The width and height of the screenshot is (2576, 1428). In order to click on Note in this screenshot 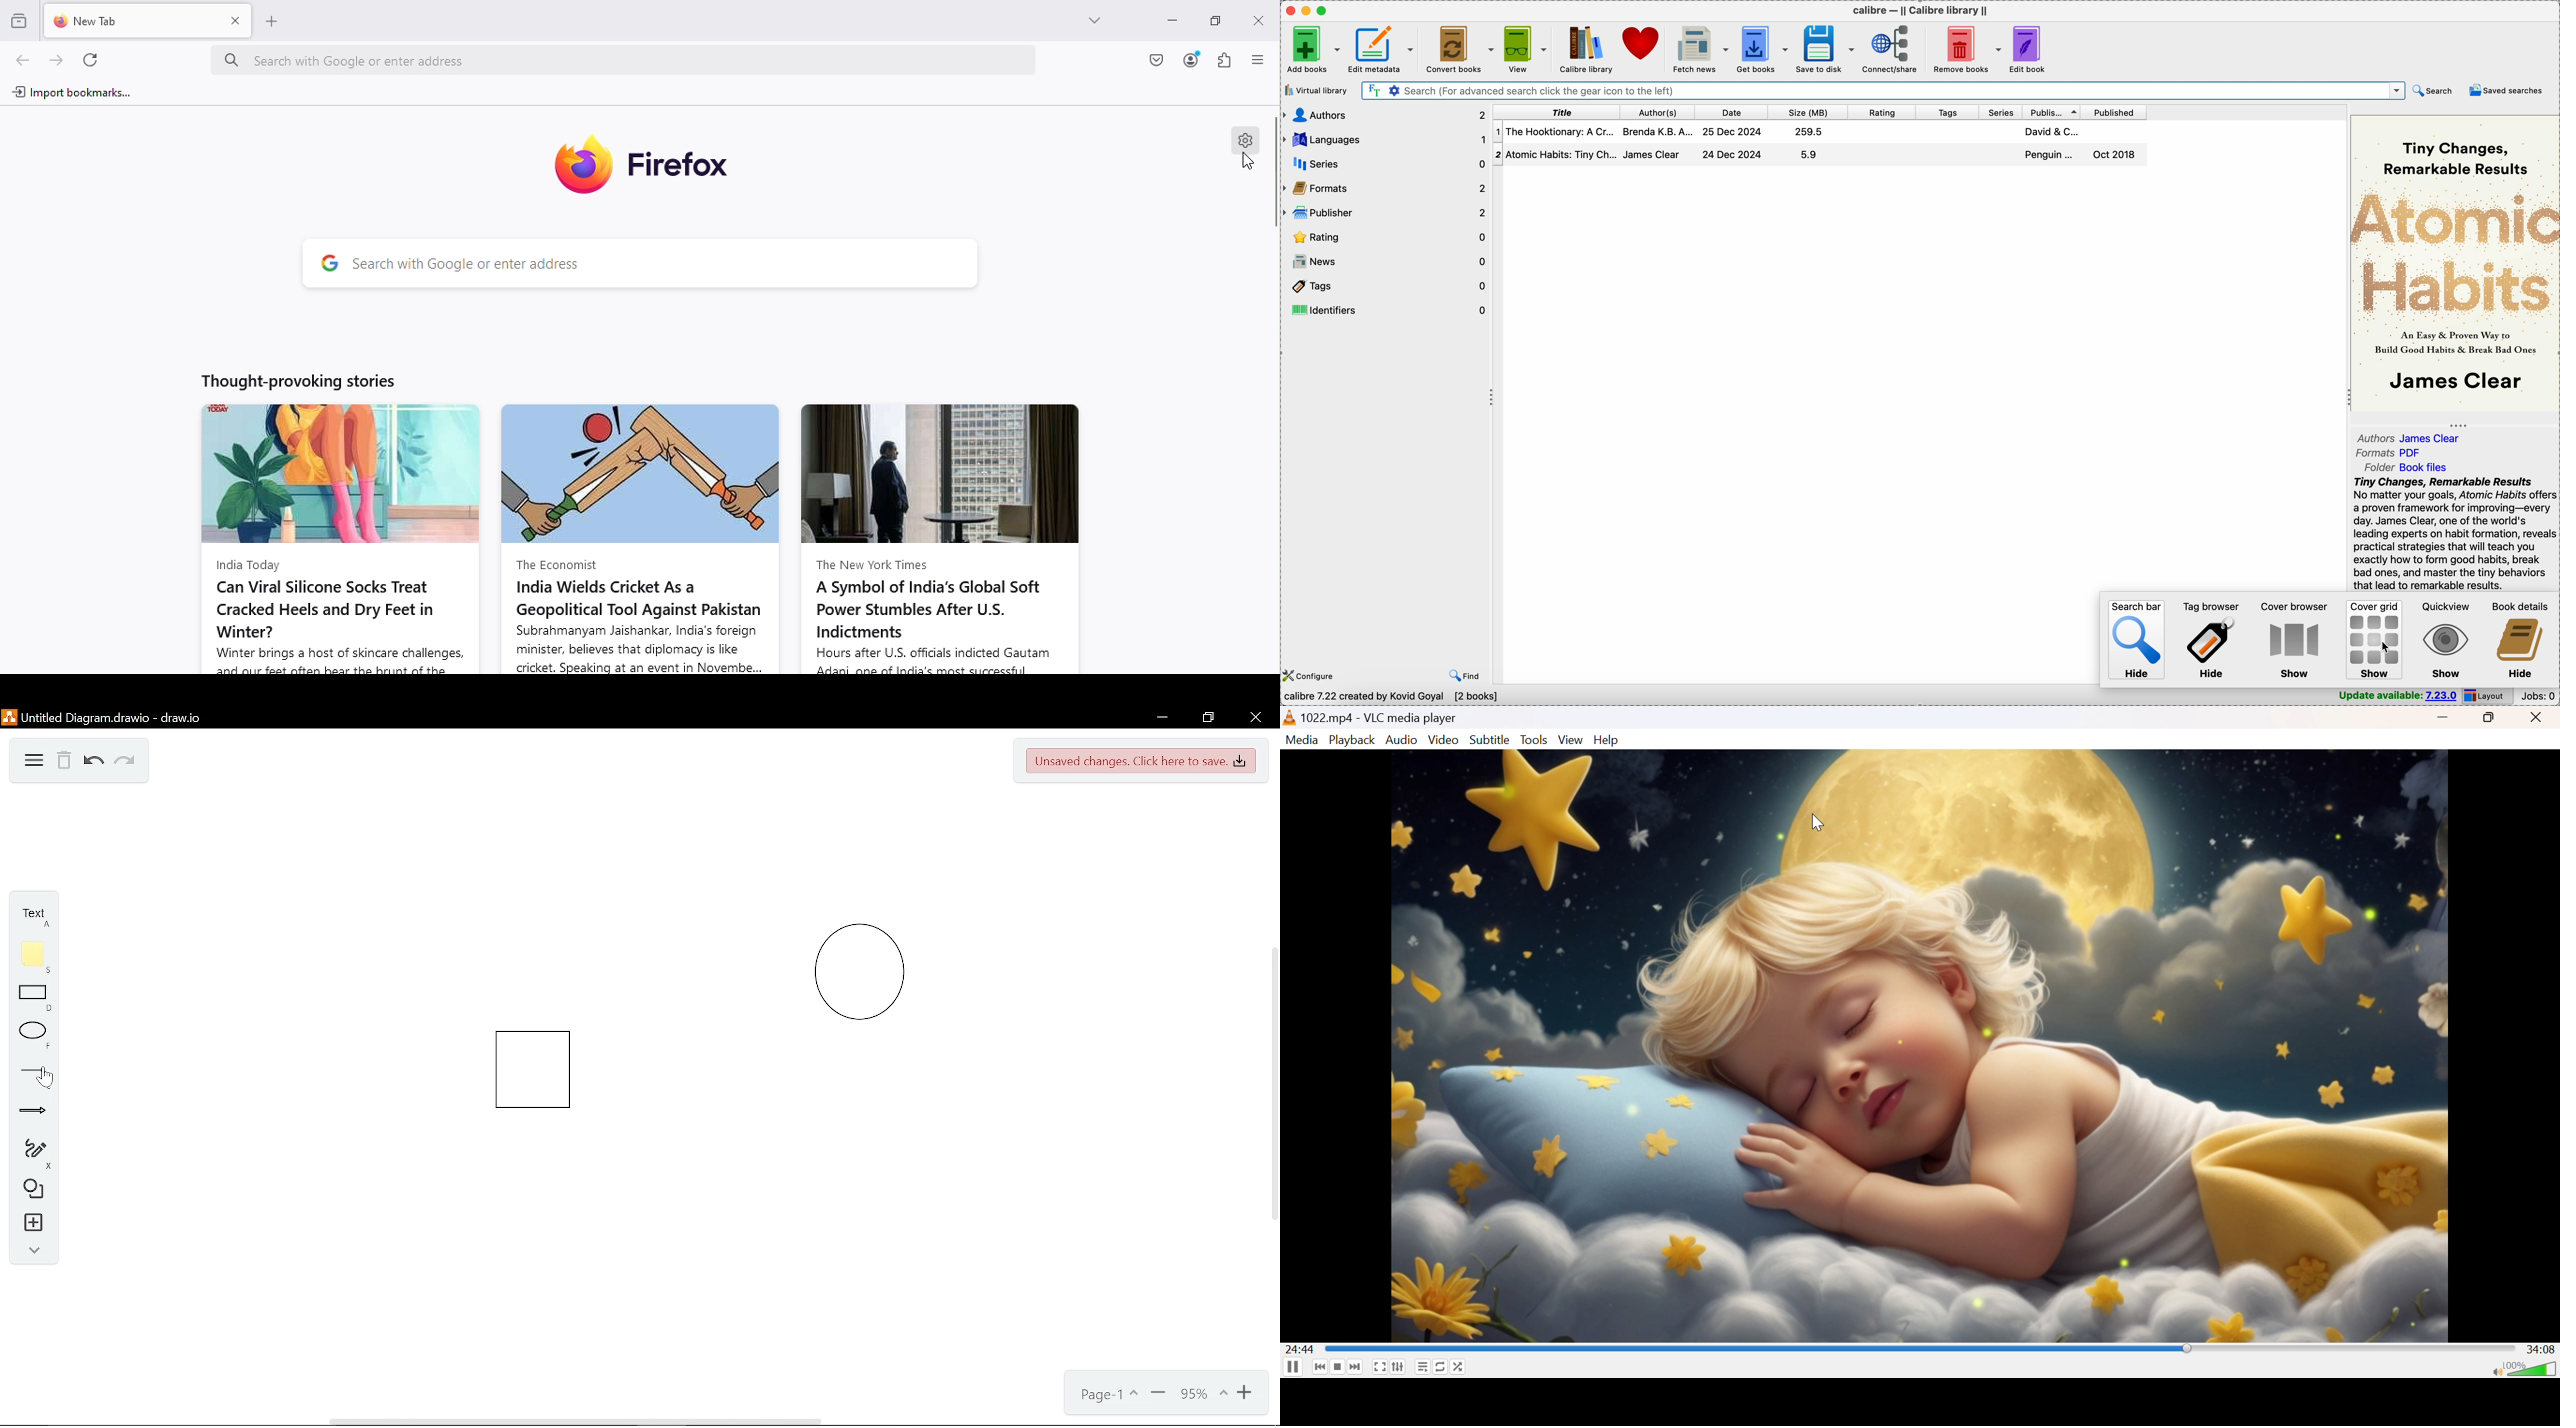, I will do `click(27, 955)`.